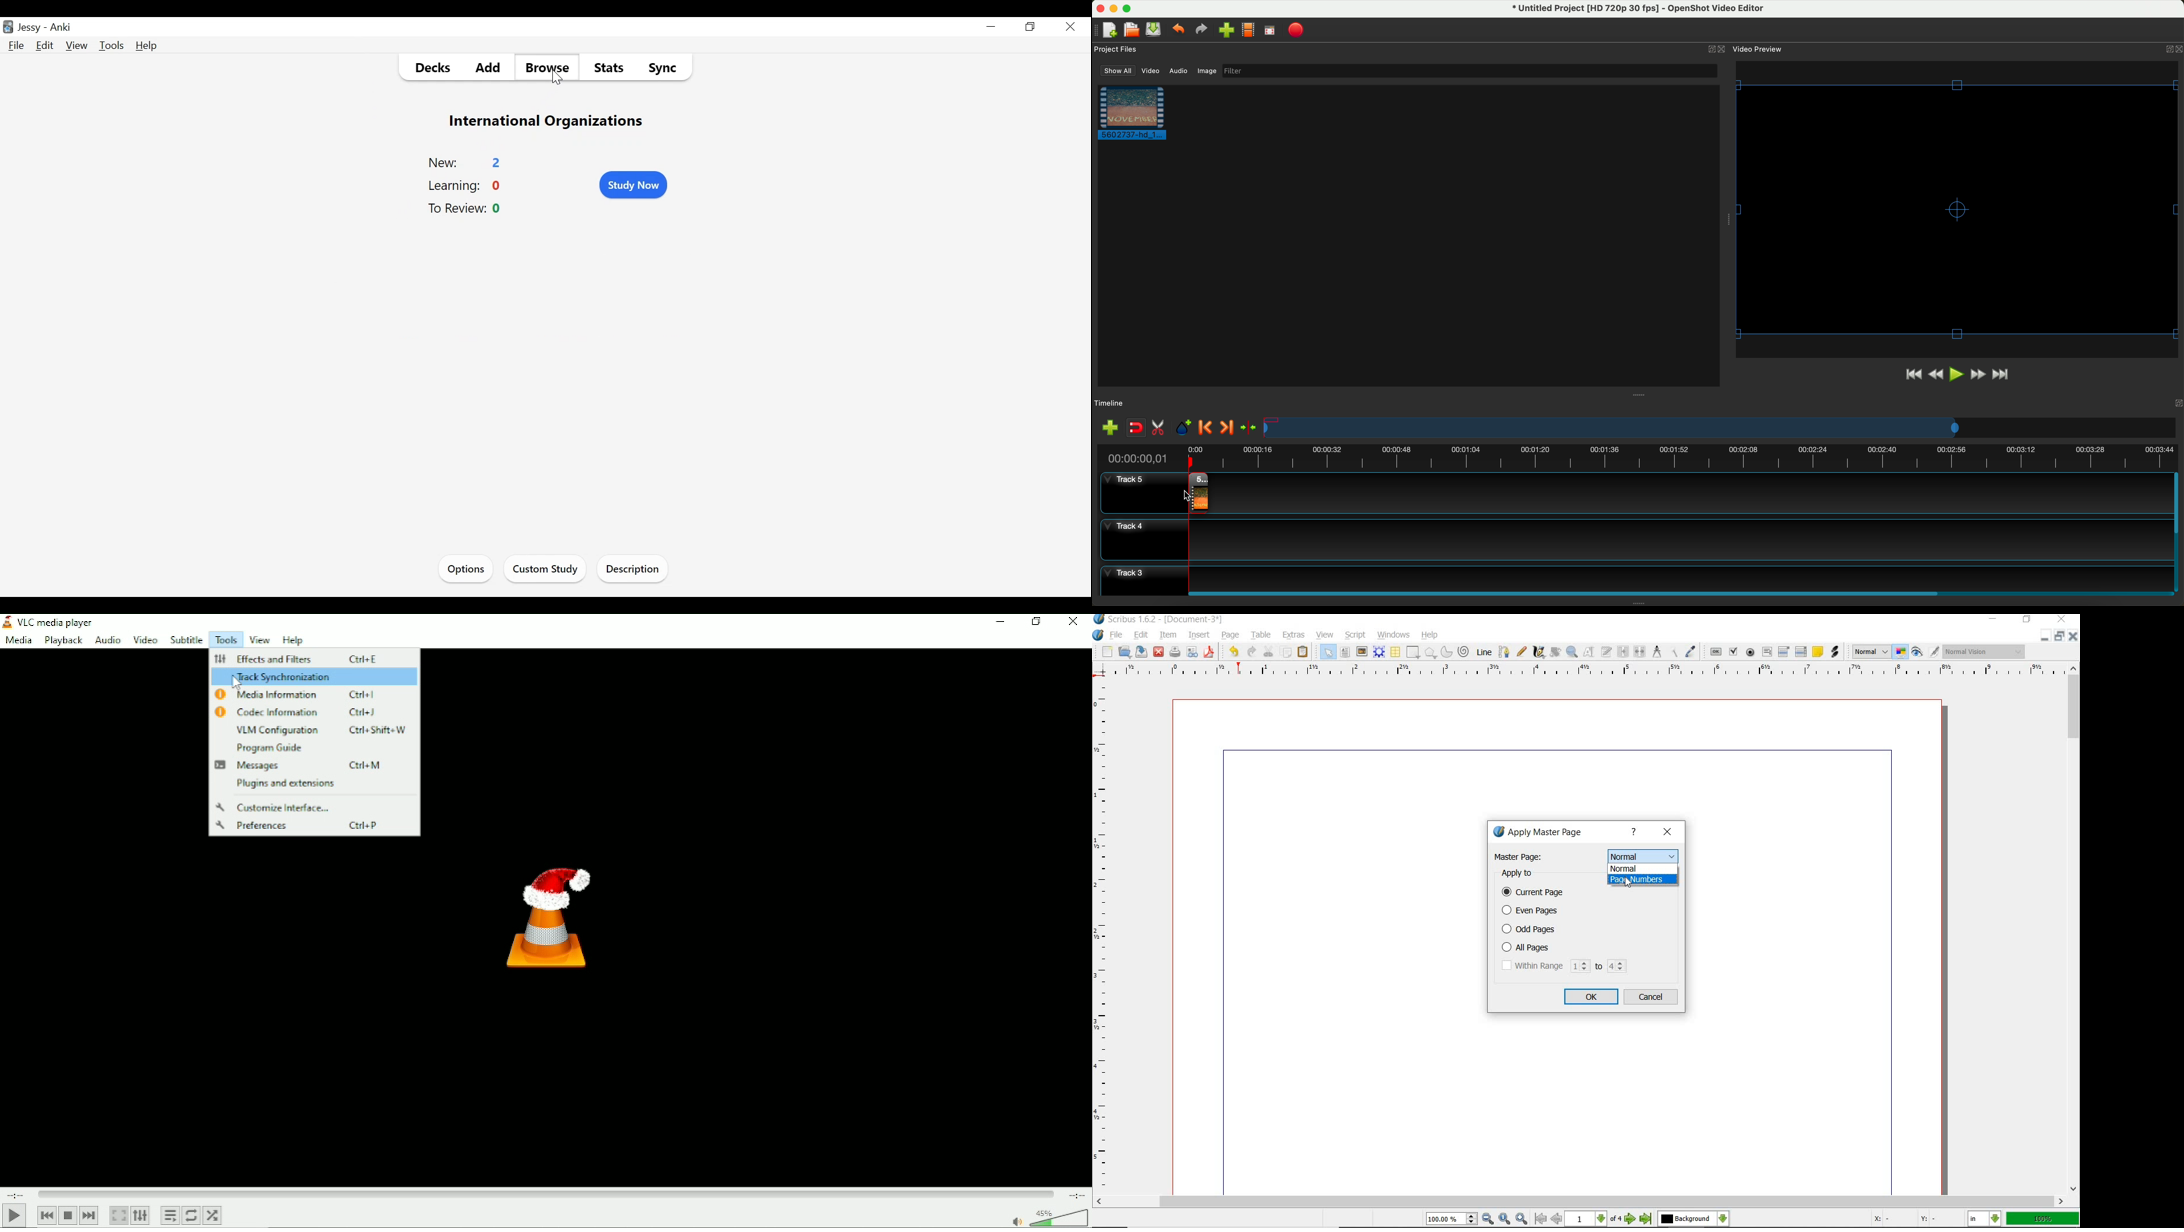  Describe the element at coordinates (1554, 652) in the screenshot. I see `rotate item` at that location.